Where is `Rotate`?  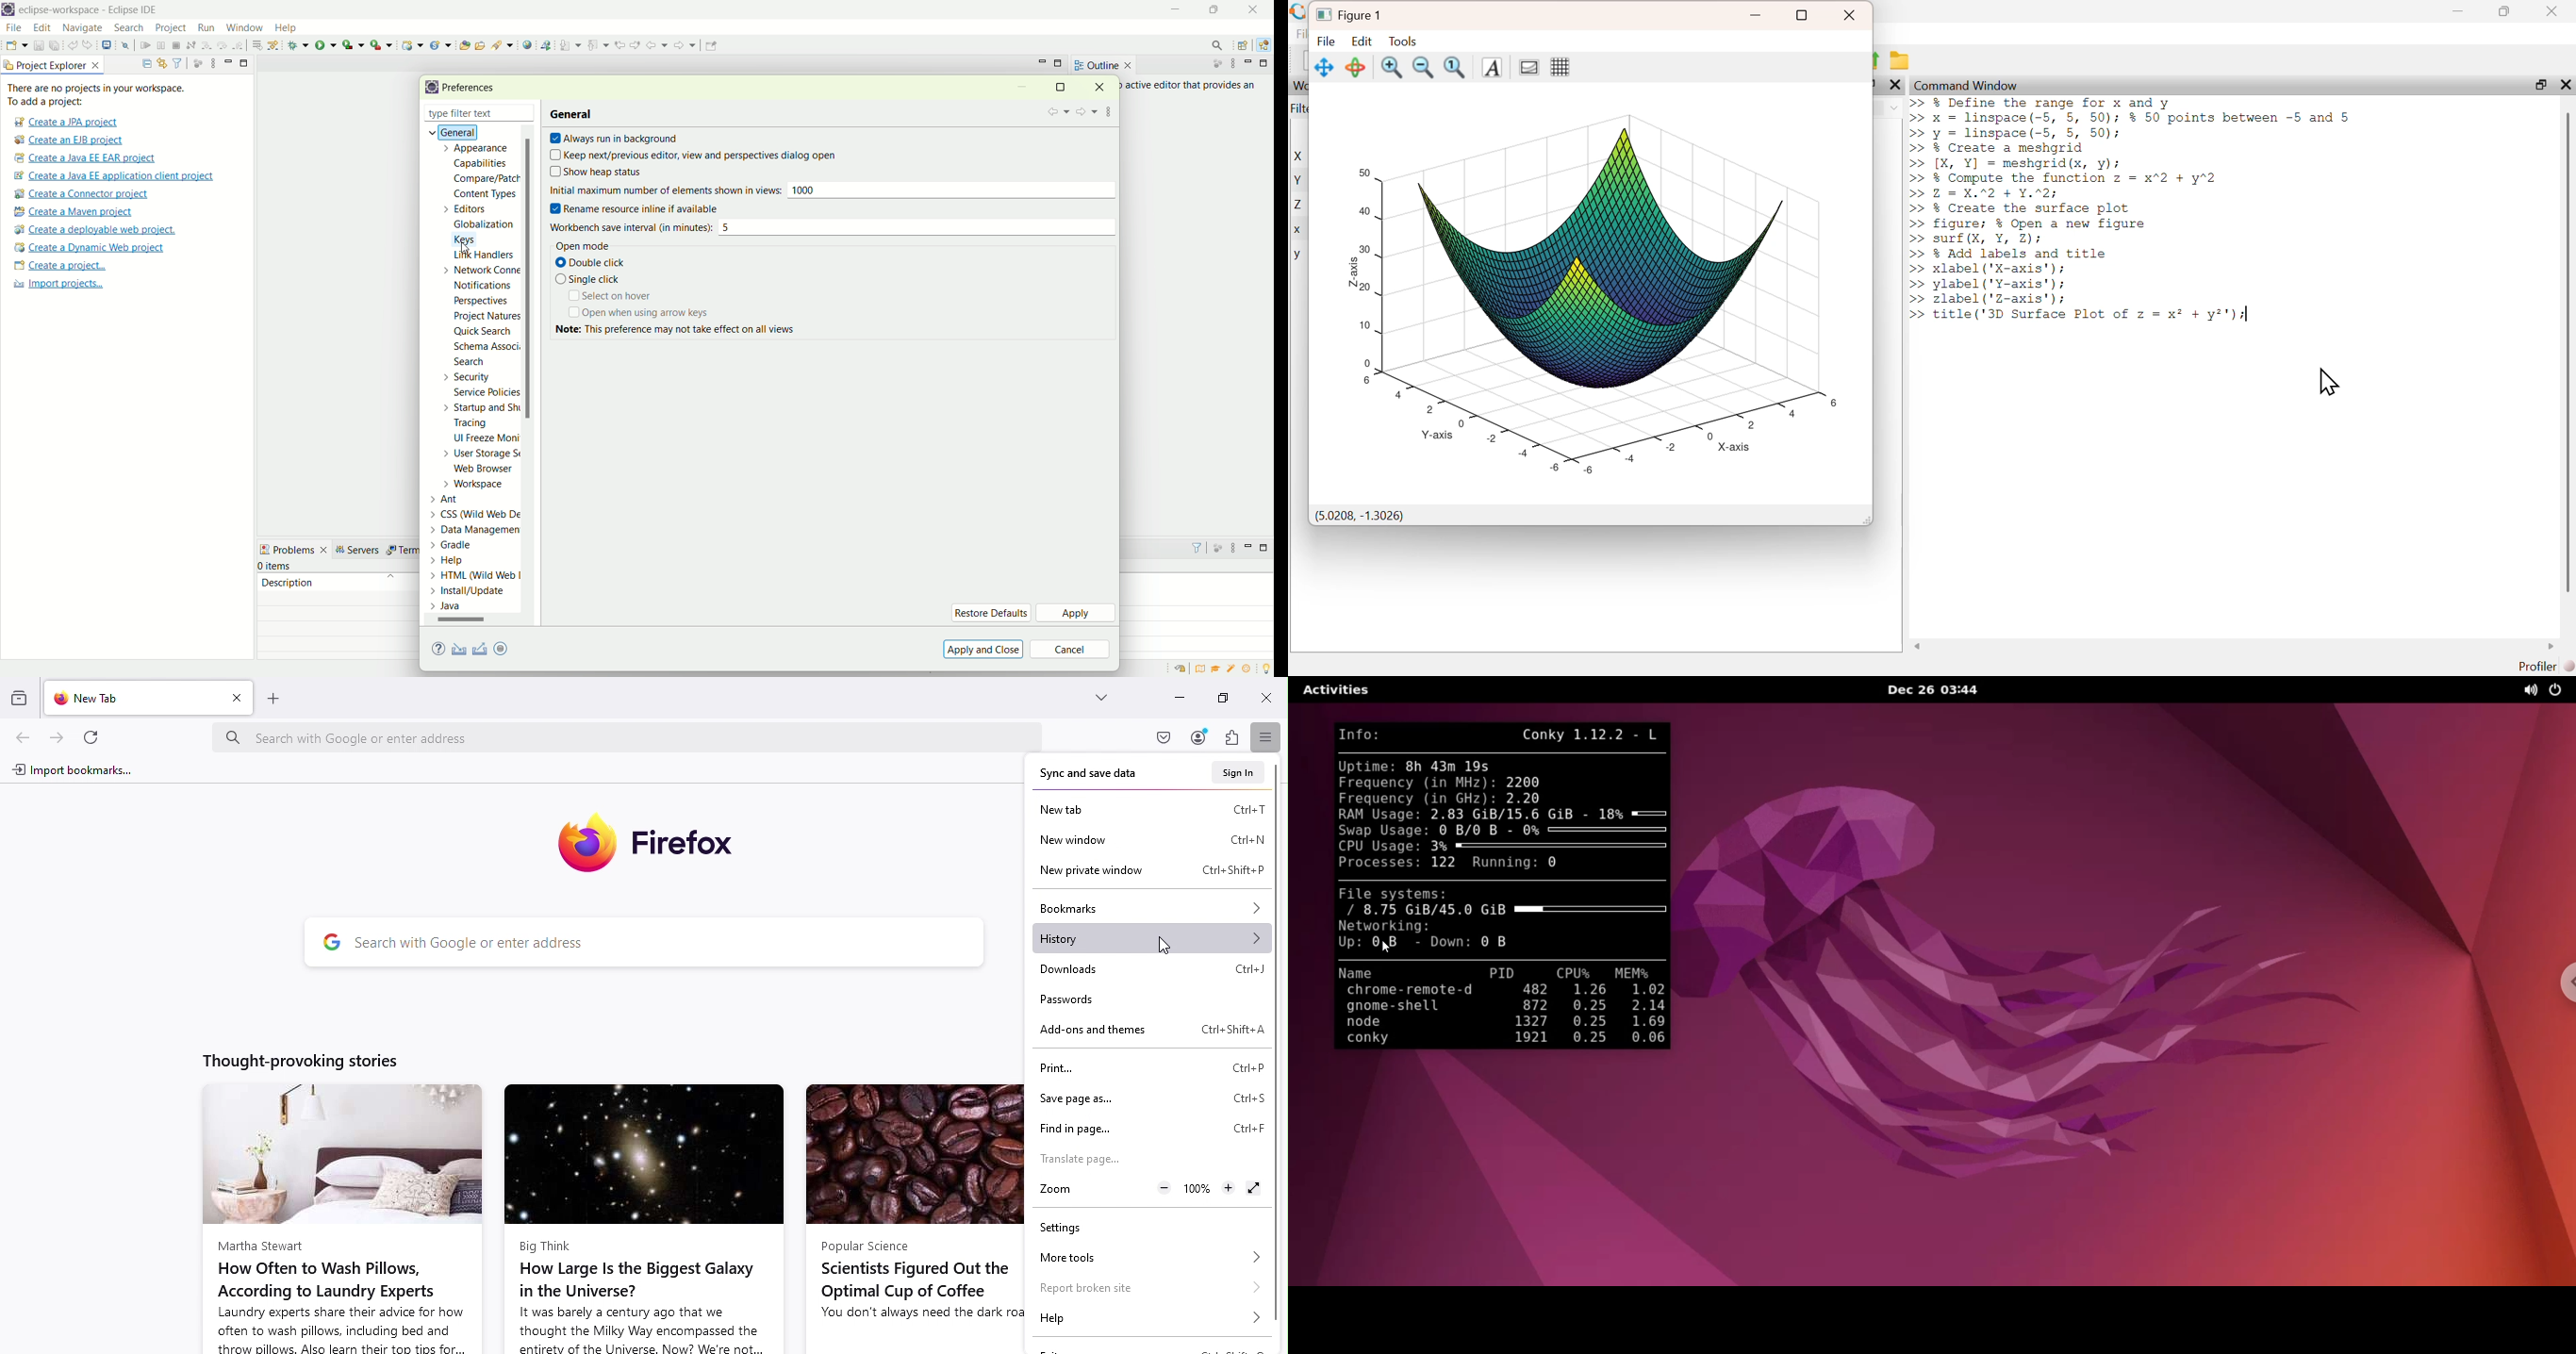
Rotate is located at coordinates (1356, 67).